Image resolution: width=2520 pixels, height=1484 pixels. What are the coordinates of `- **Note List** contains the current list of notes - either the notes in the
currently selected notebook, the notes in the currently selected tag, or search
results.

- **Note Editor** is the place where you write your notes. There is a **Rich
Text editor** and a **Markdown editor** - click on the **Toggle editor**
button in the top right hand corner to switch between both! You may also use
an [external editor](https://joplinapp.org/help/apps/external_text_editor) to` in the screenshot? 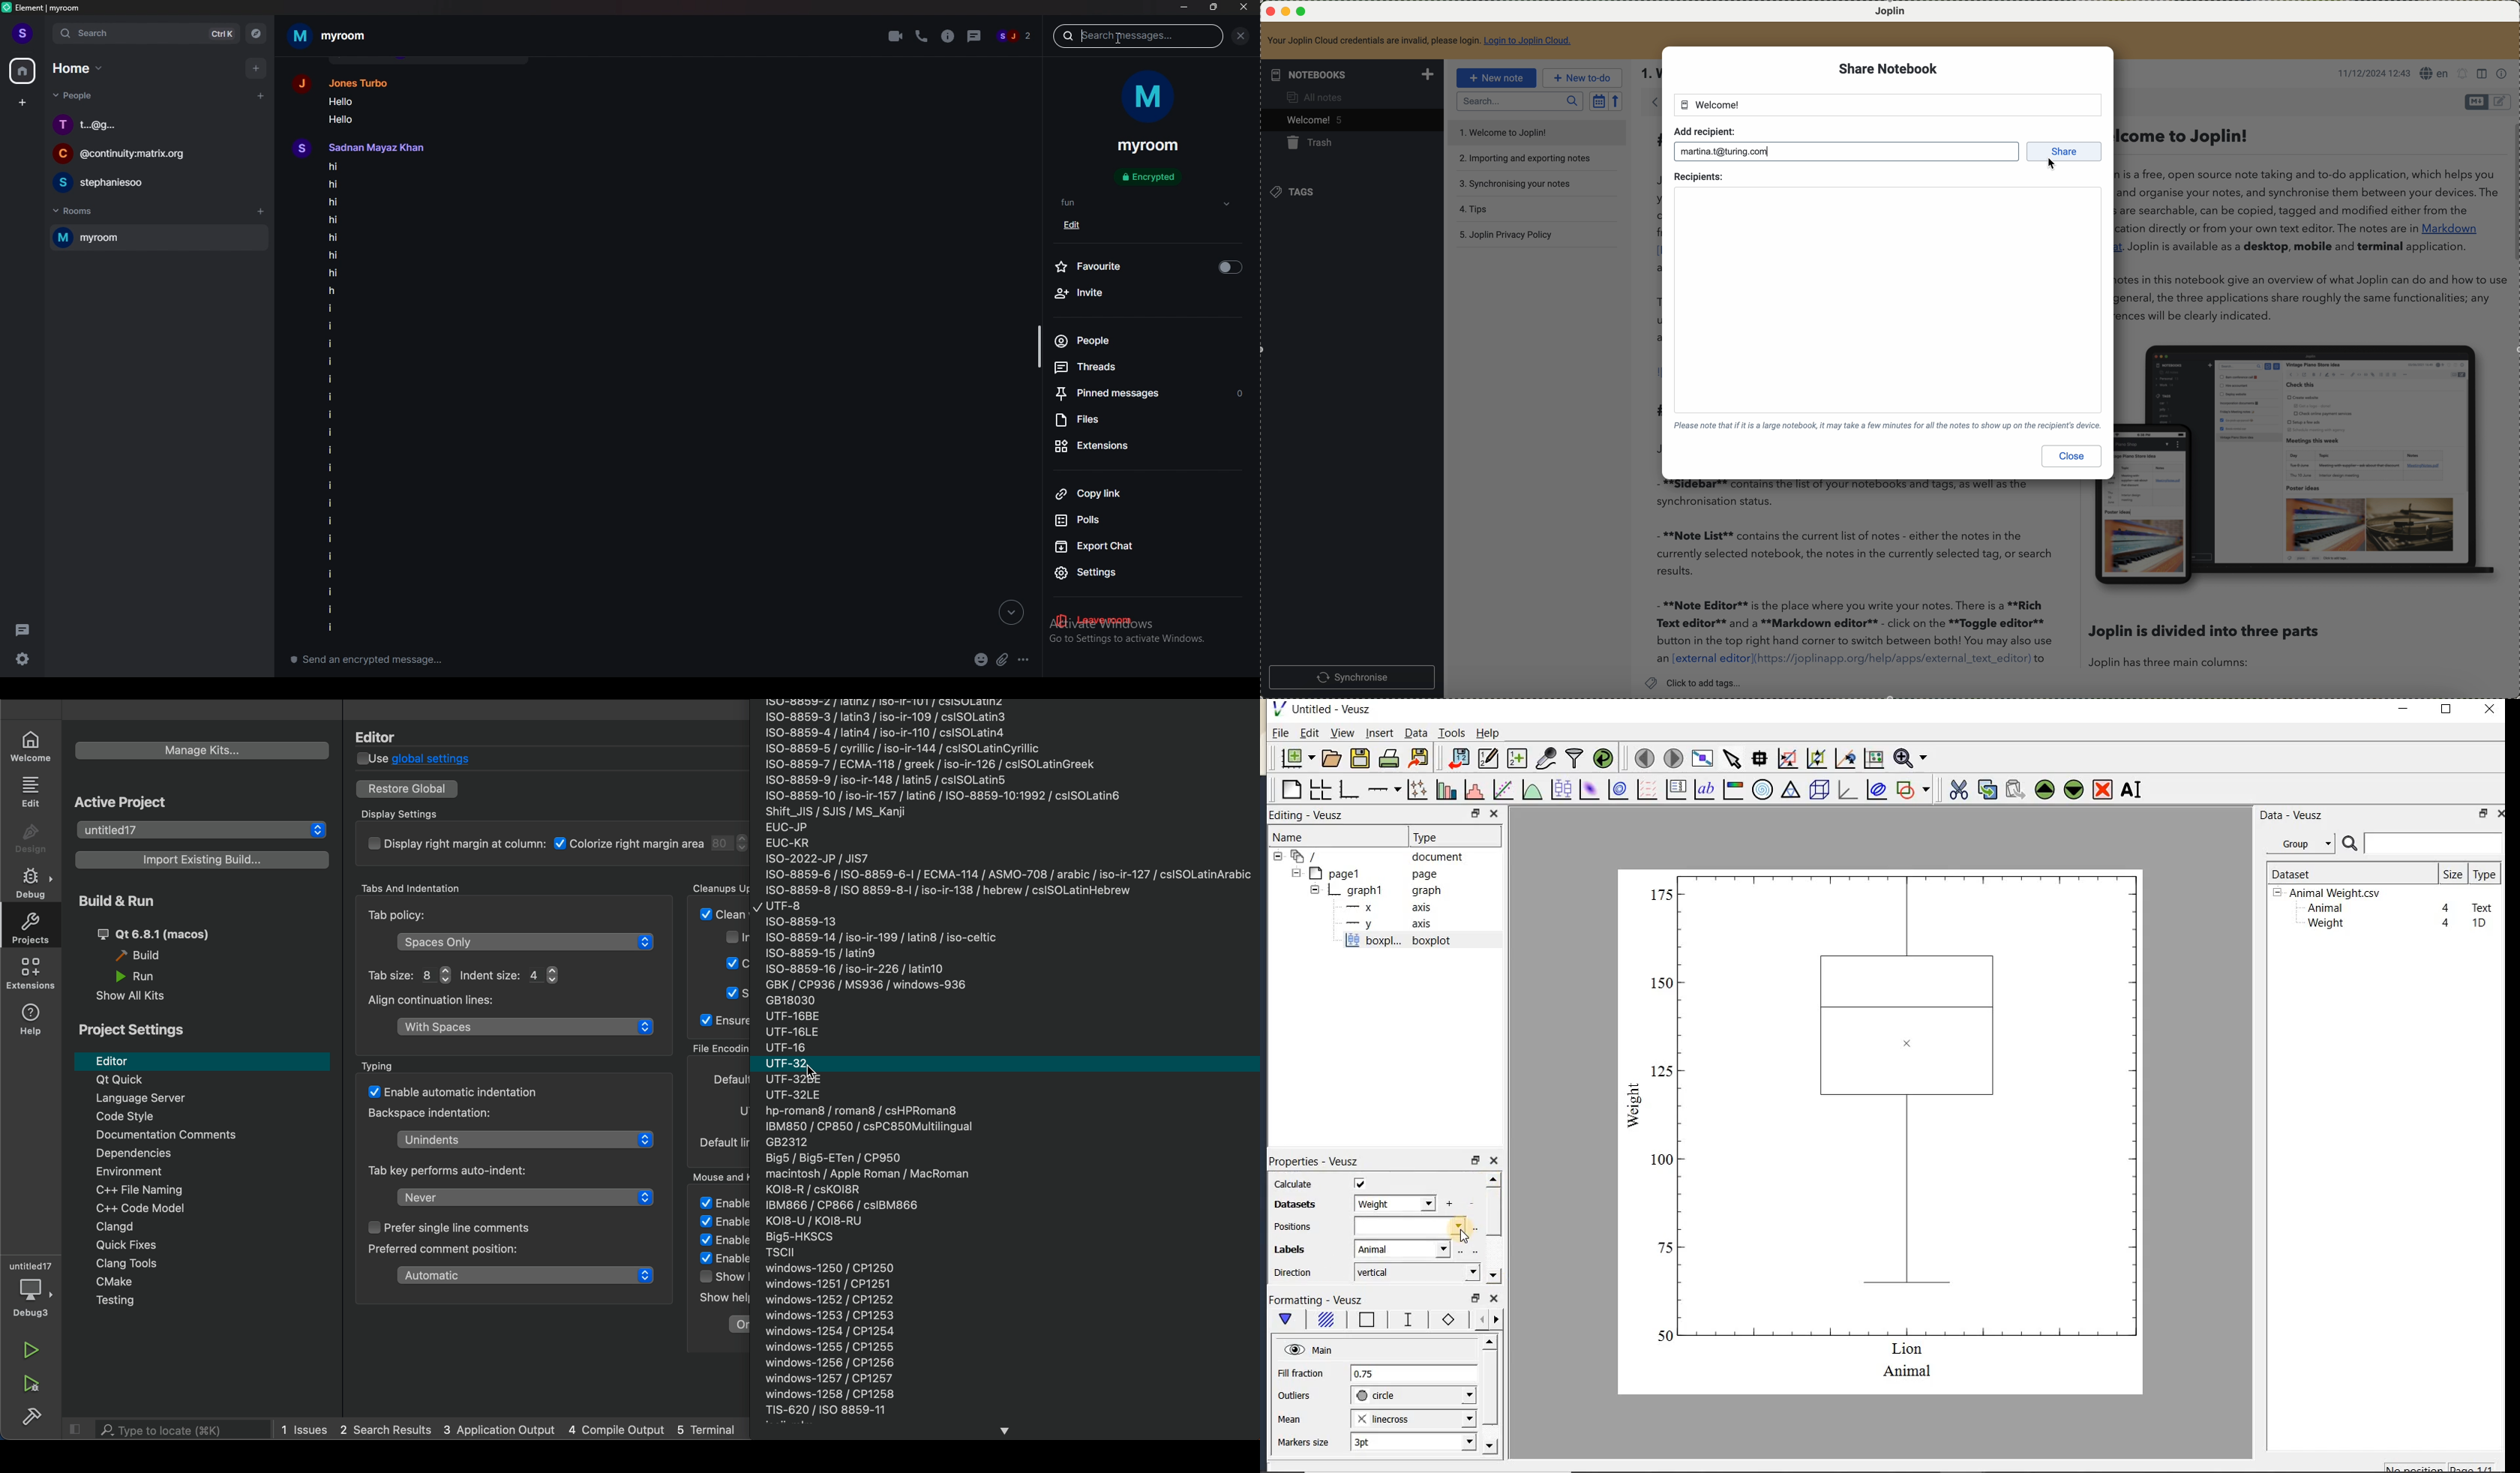 It's located at (1859, 575).